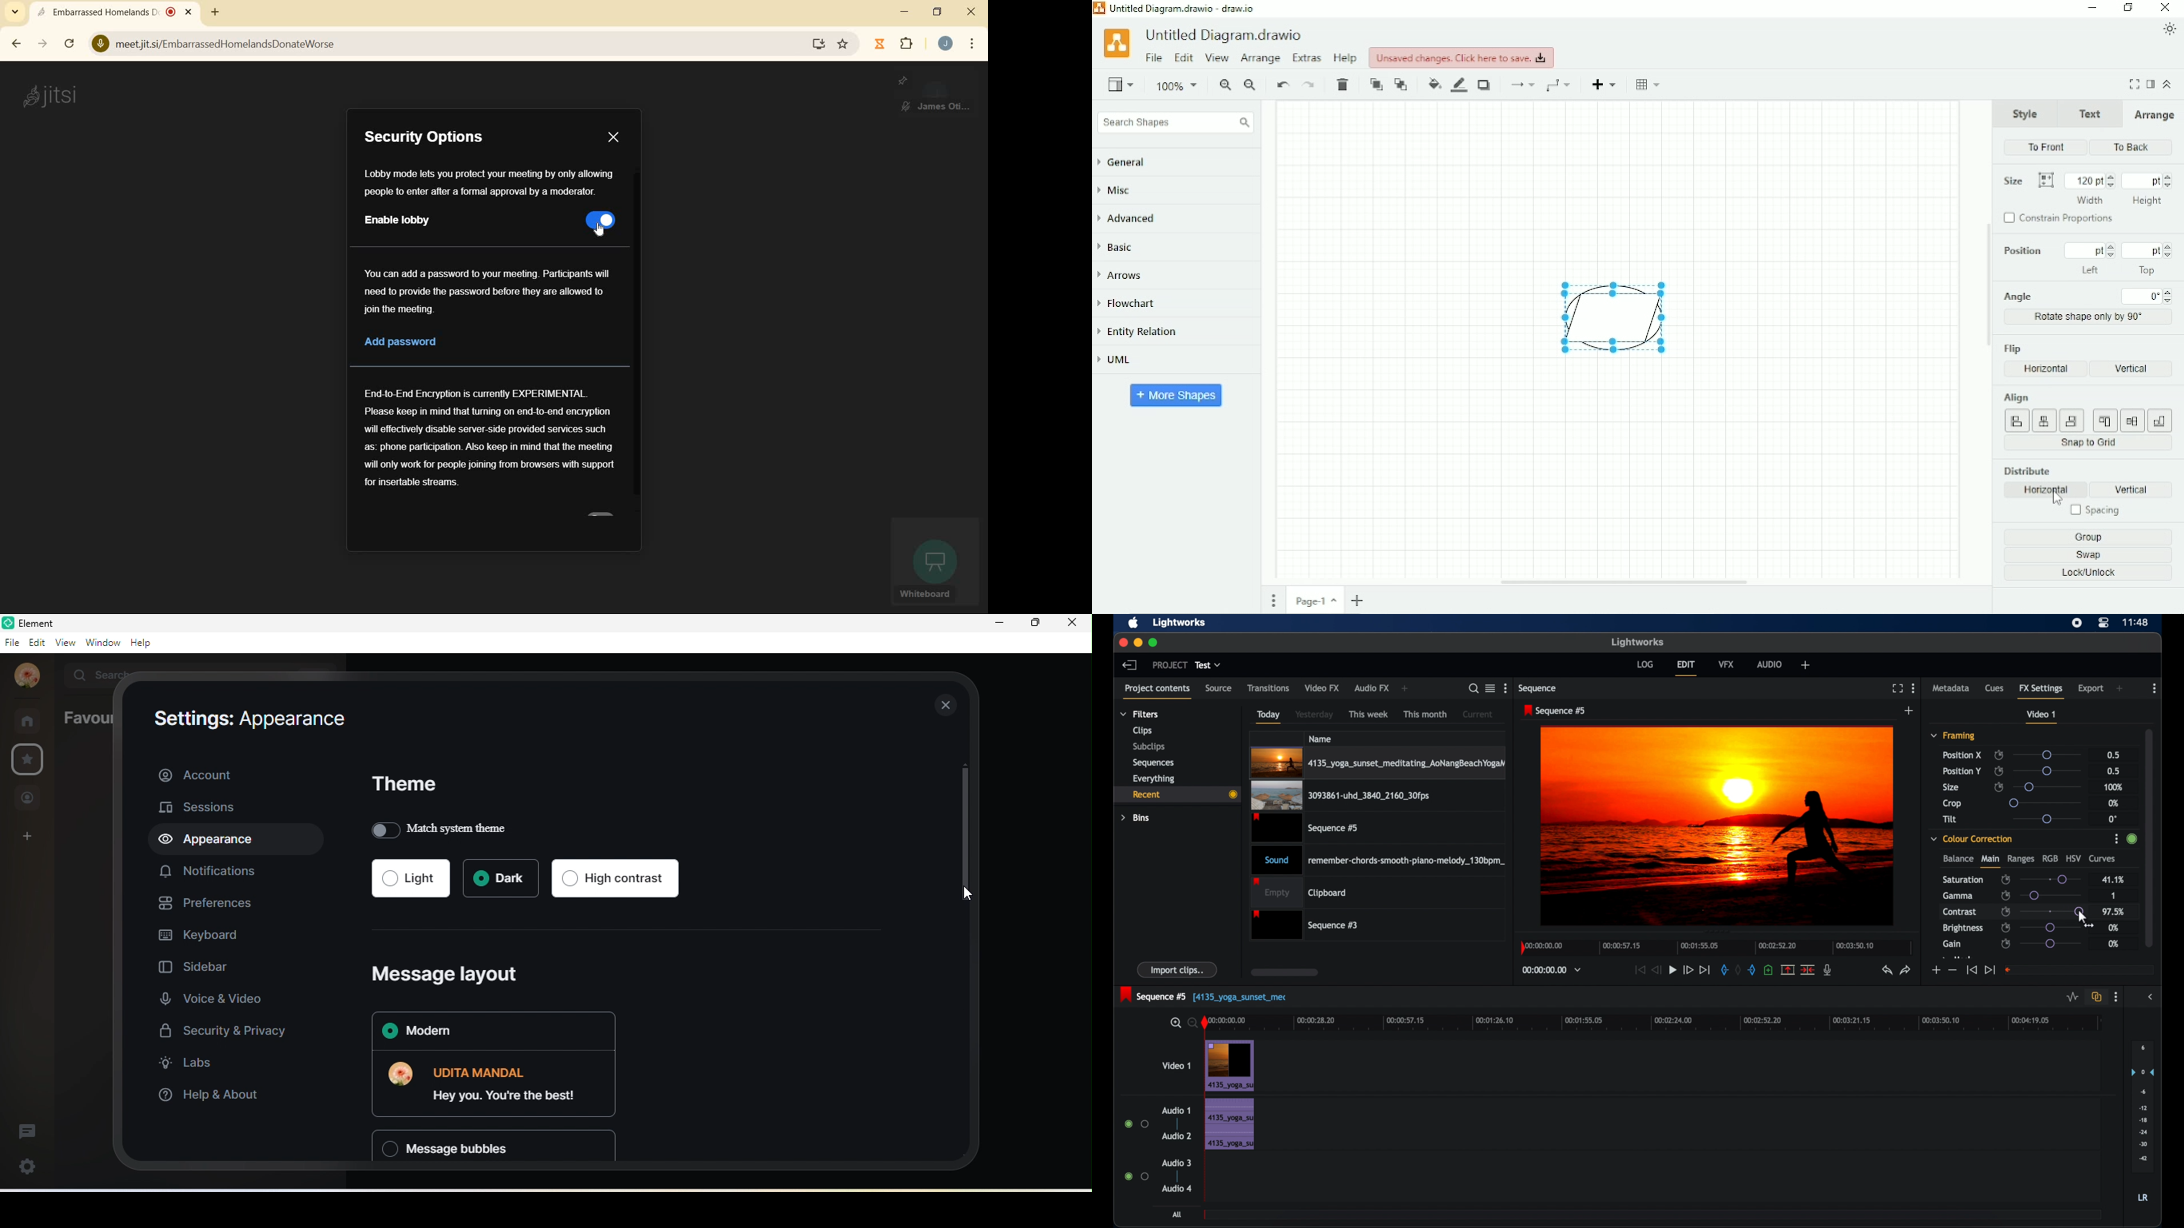  Describe the element at coordinates (214, 842) in the screenshot. I see `appearance` at that location.